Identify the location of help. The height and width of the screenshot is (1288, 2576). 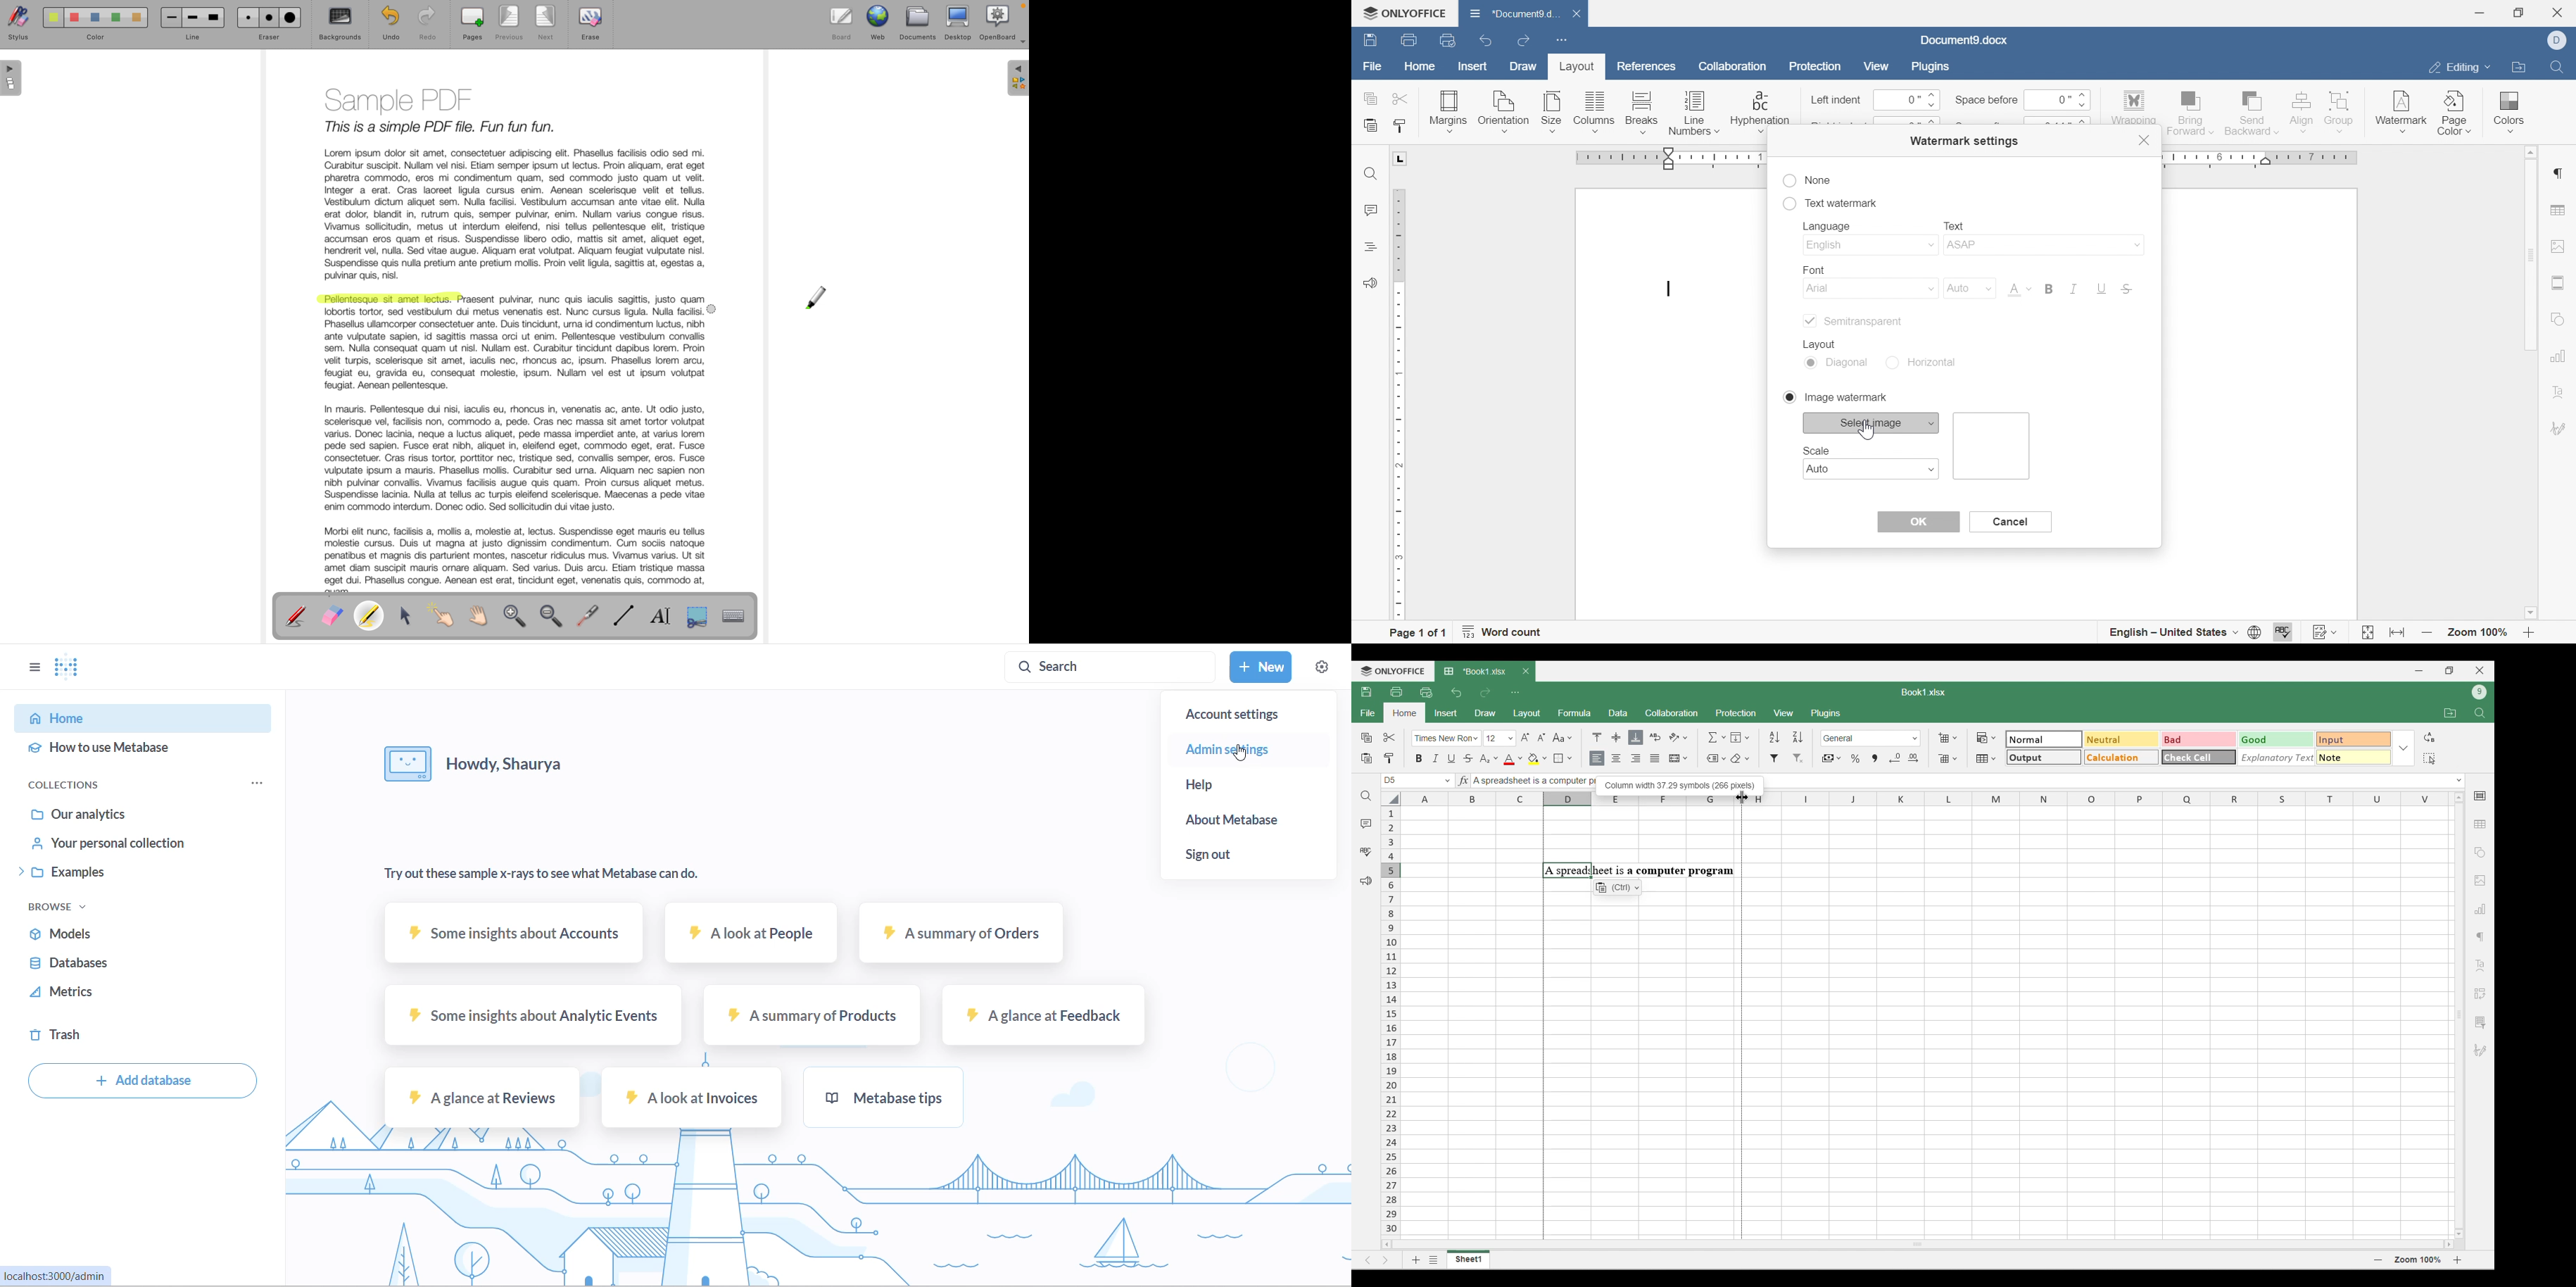
(1241, 784).